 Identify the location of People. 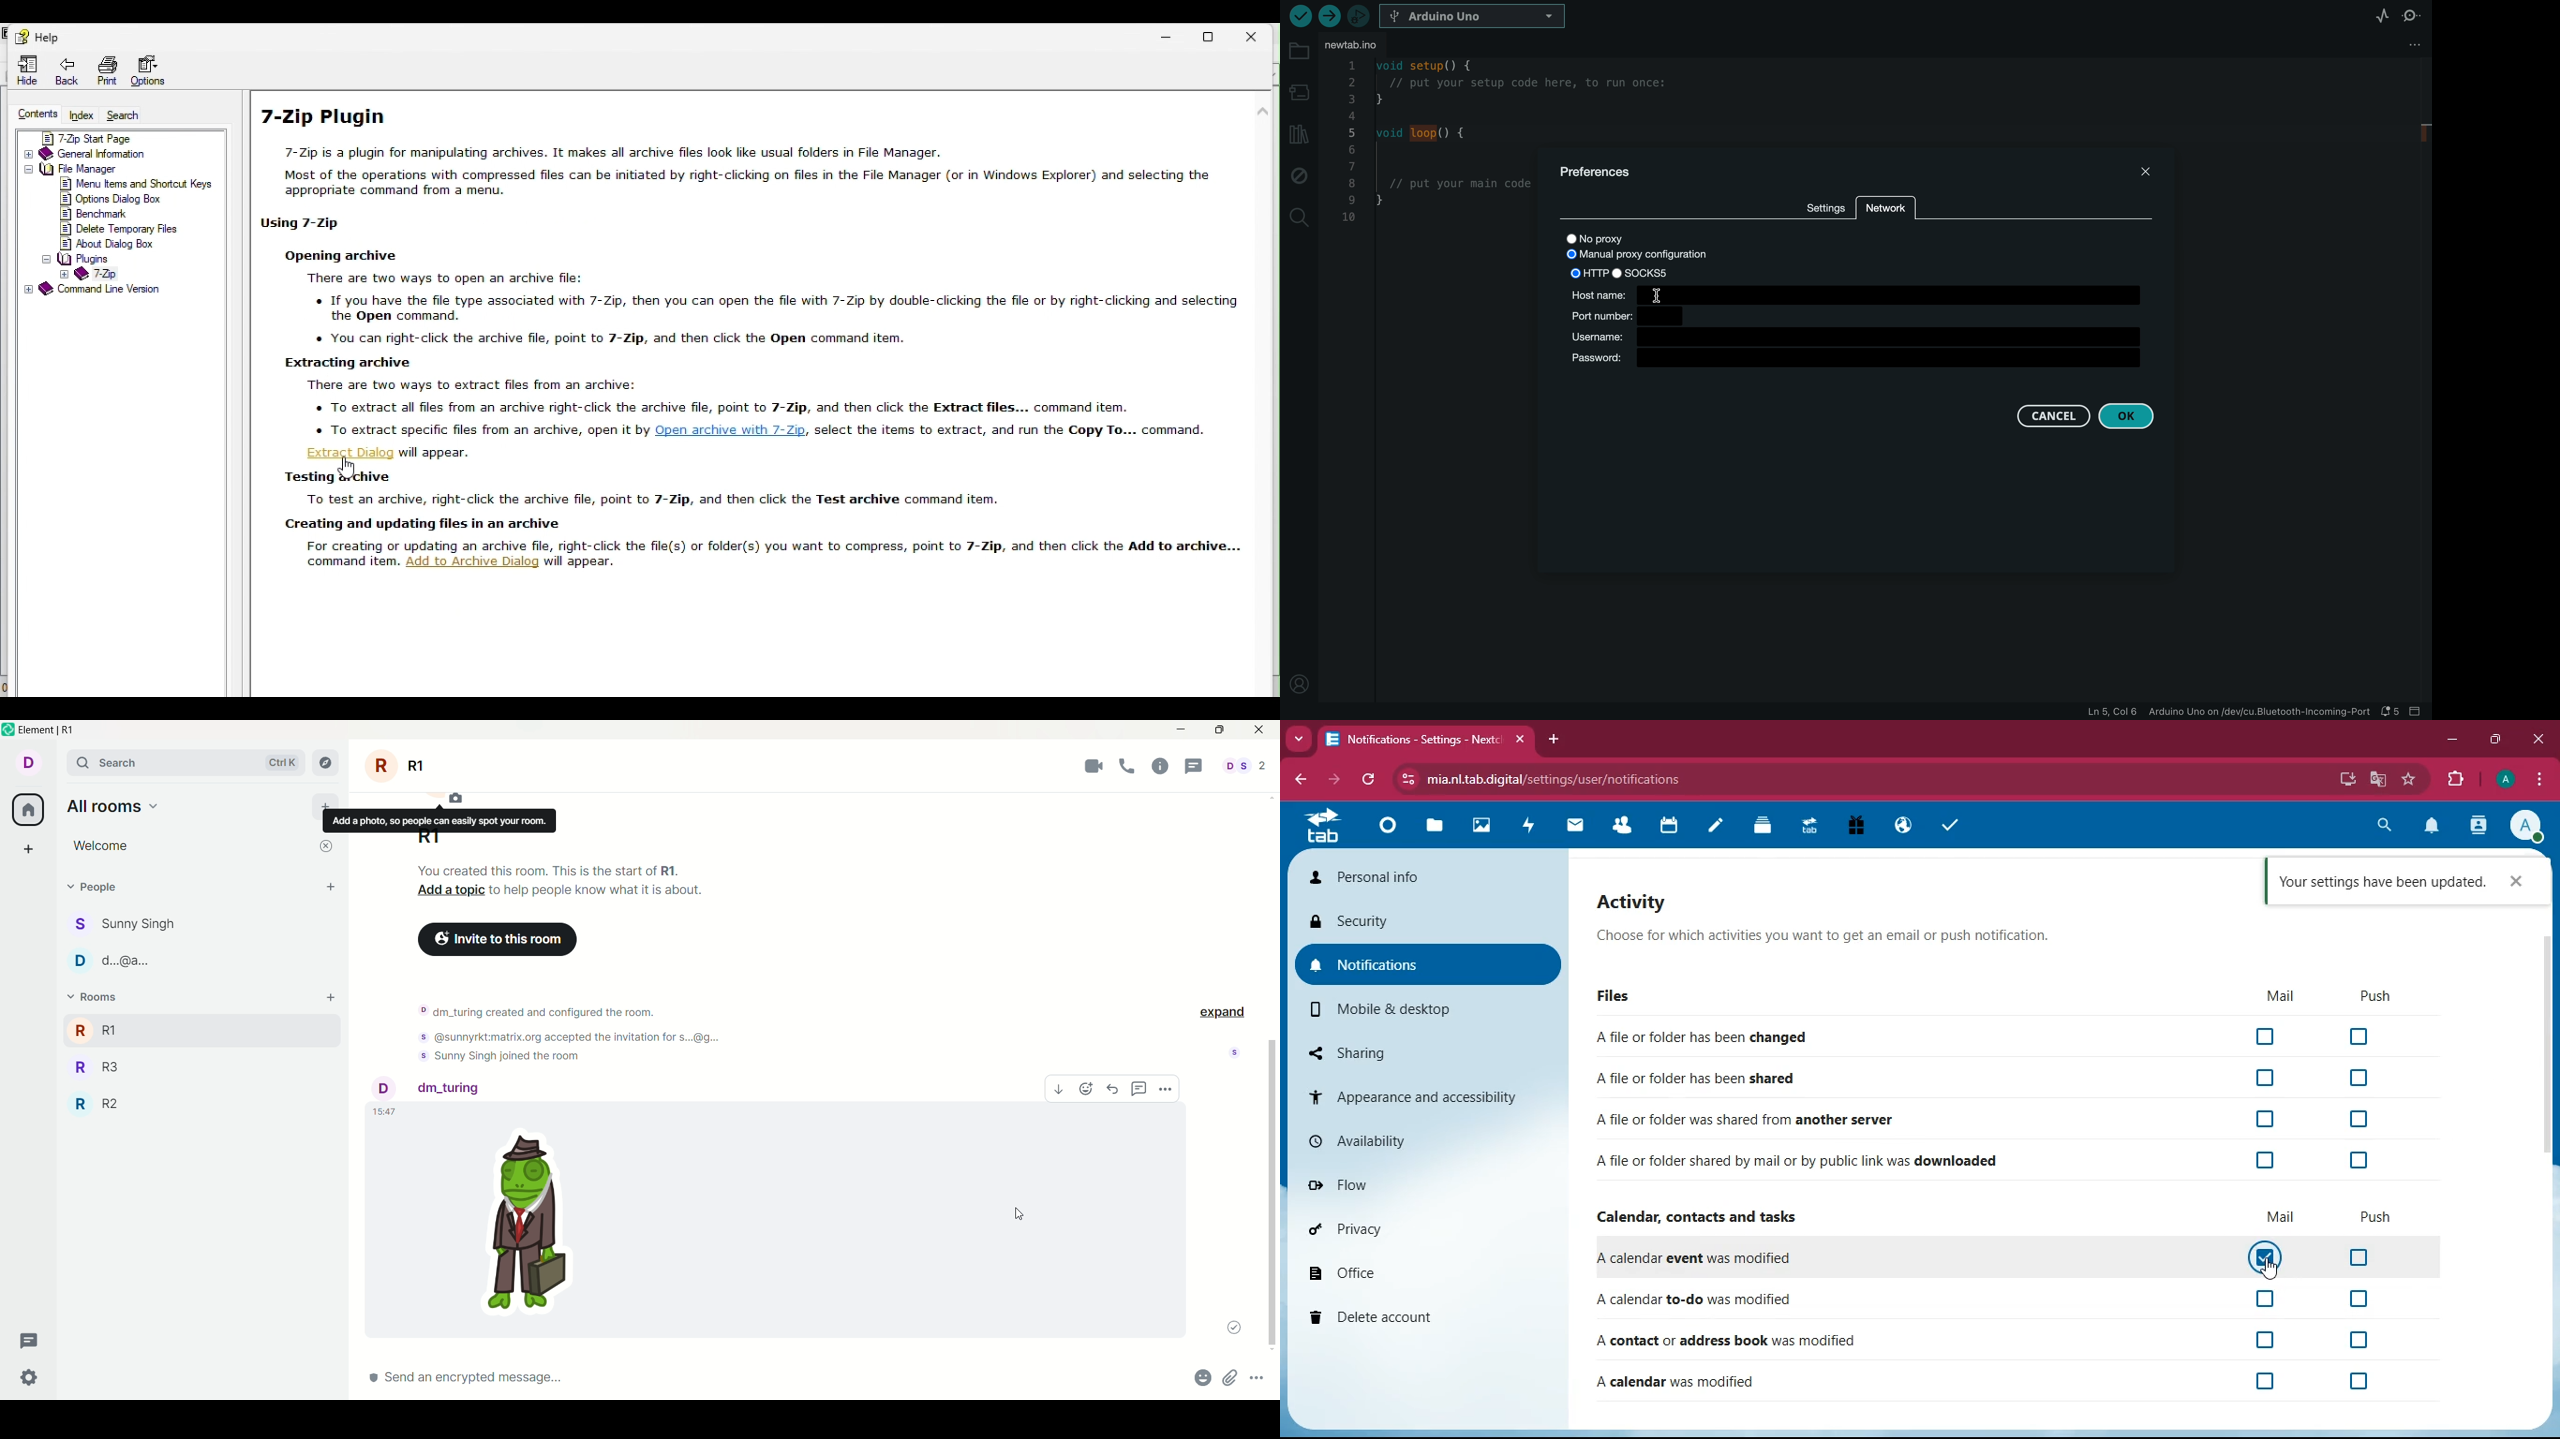
(102, 887).